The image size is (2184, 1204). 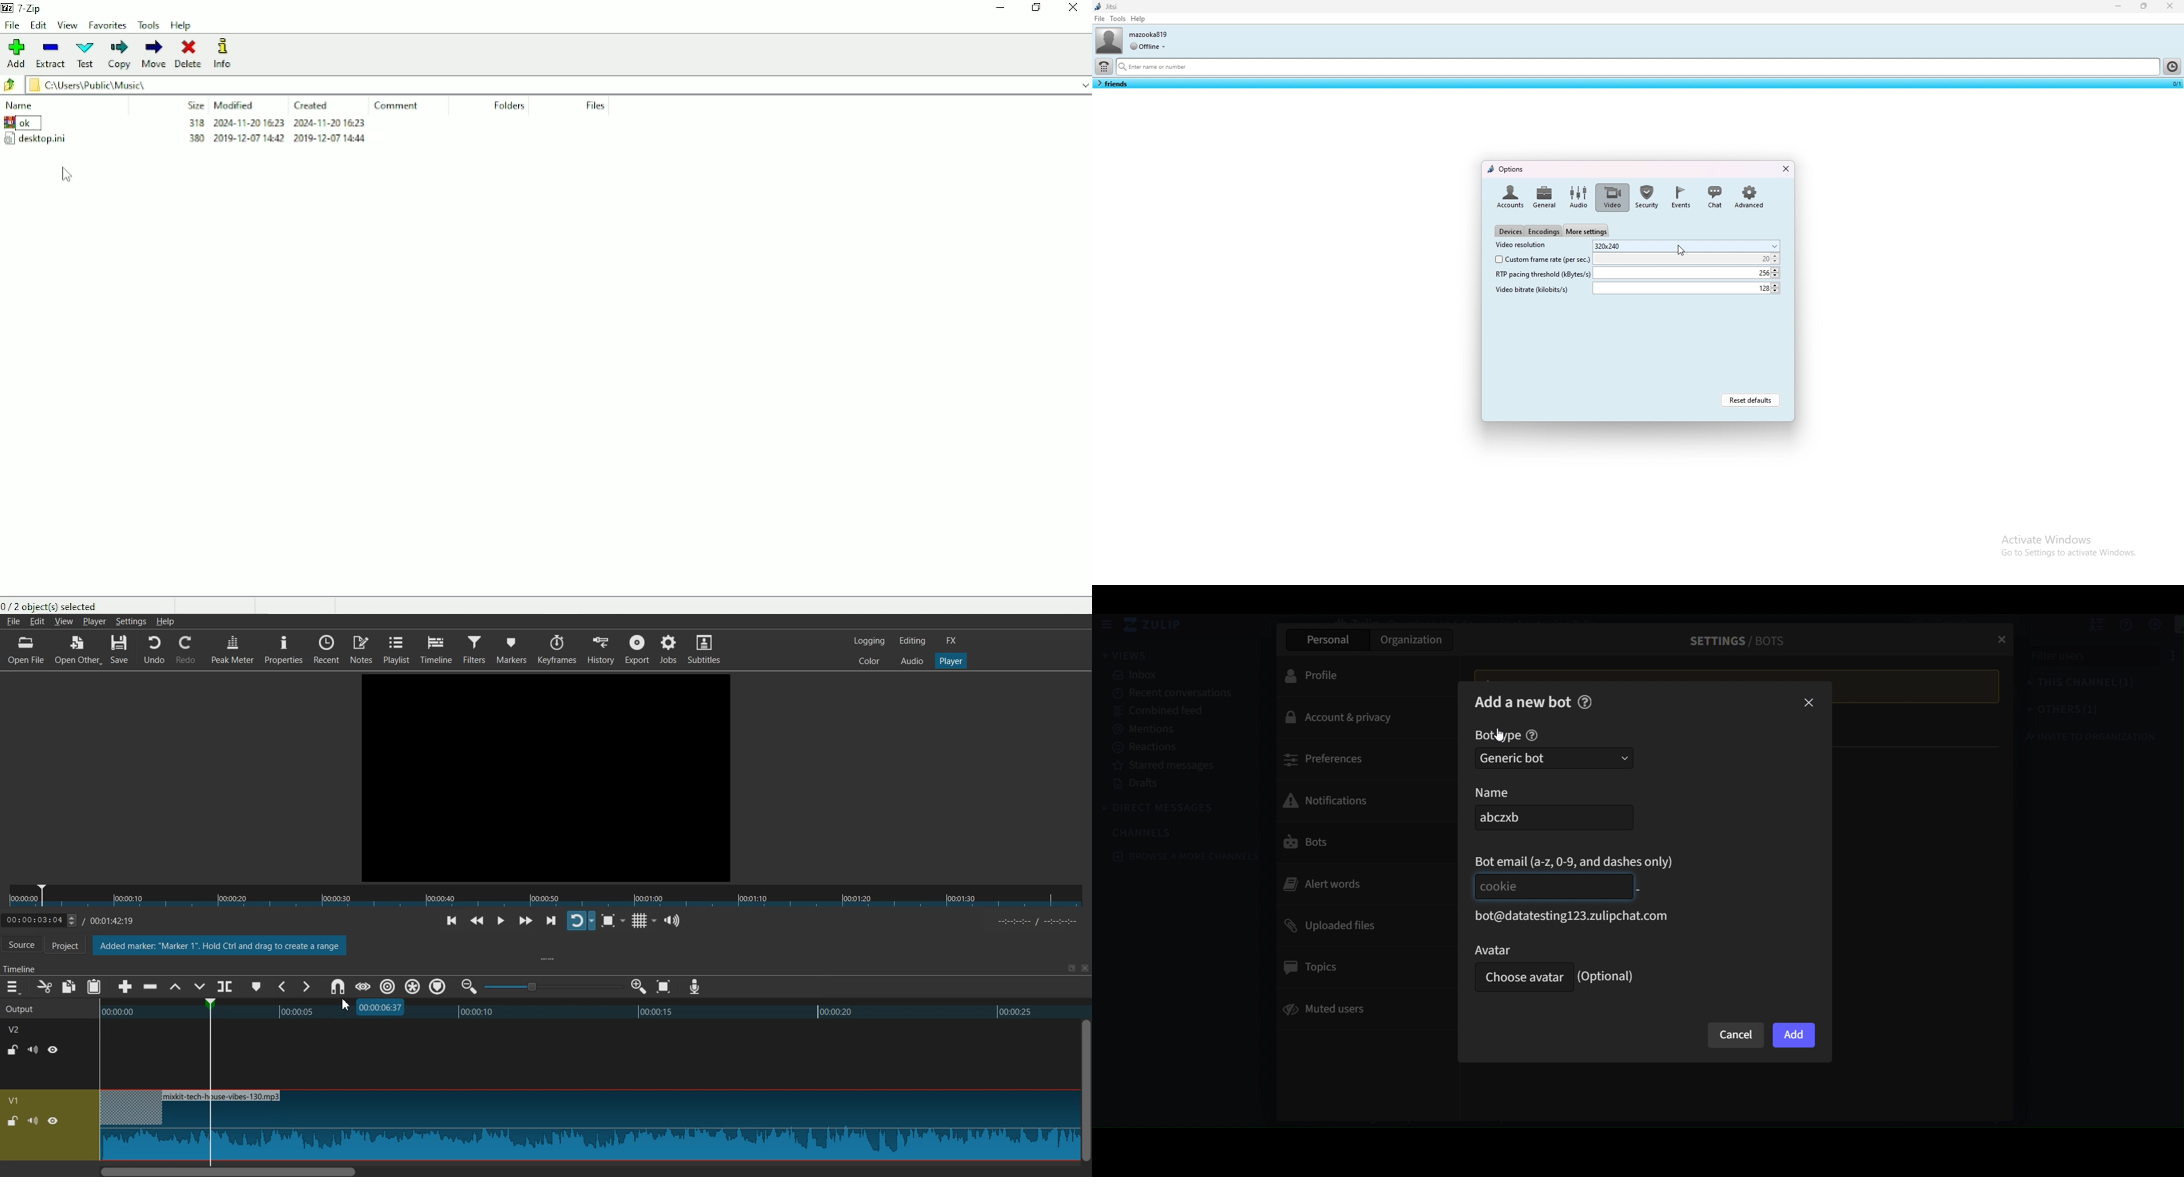 I want to click on combined feed, so click(x=1181, y=712).